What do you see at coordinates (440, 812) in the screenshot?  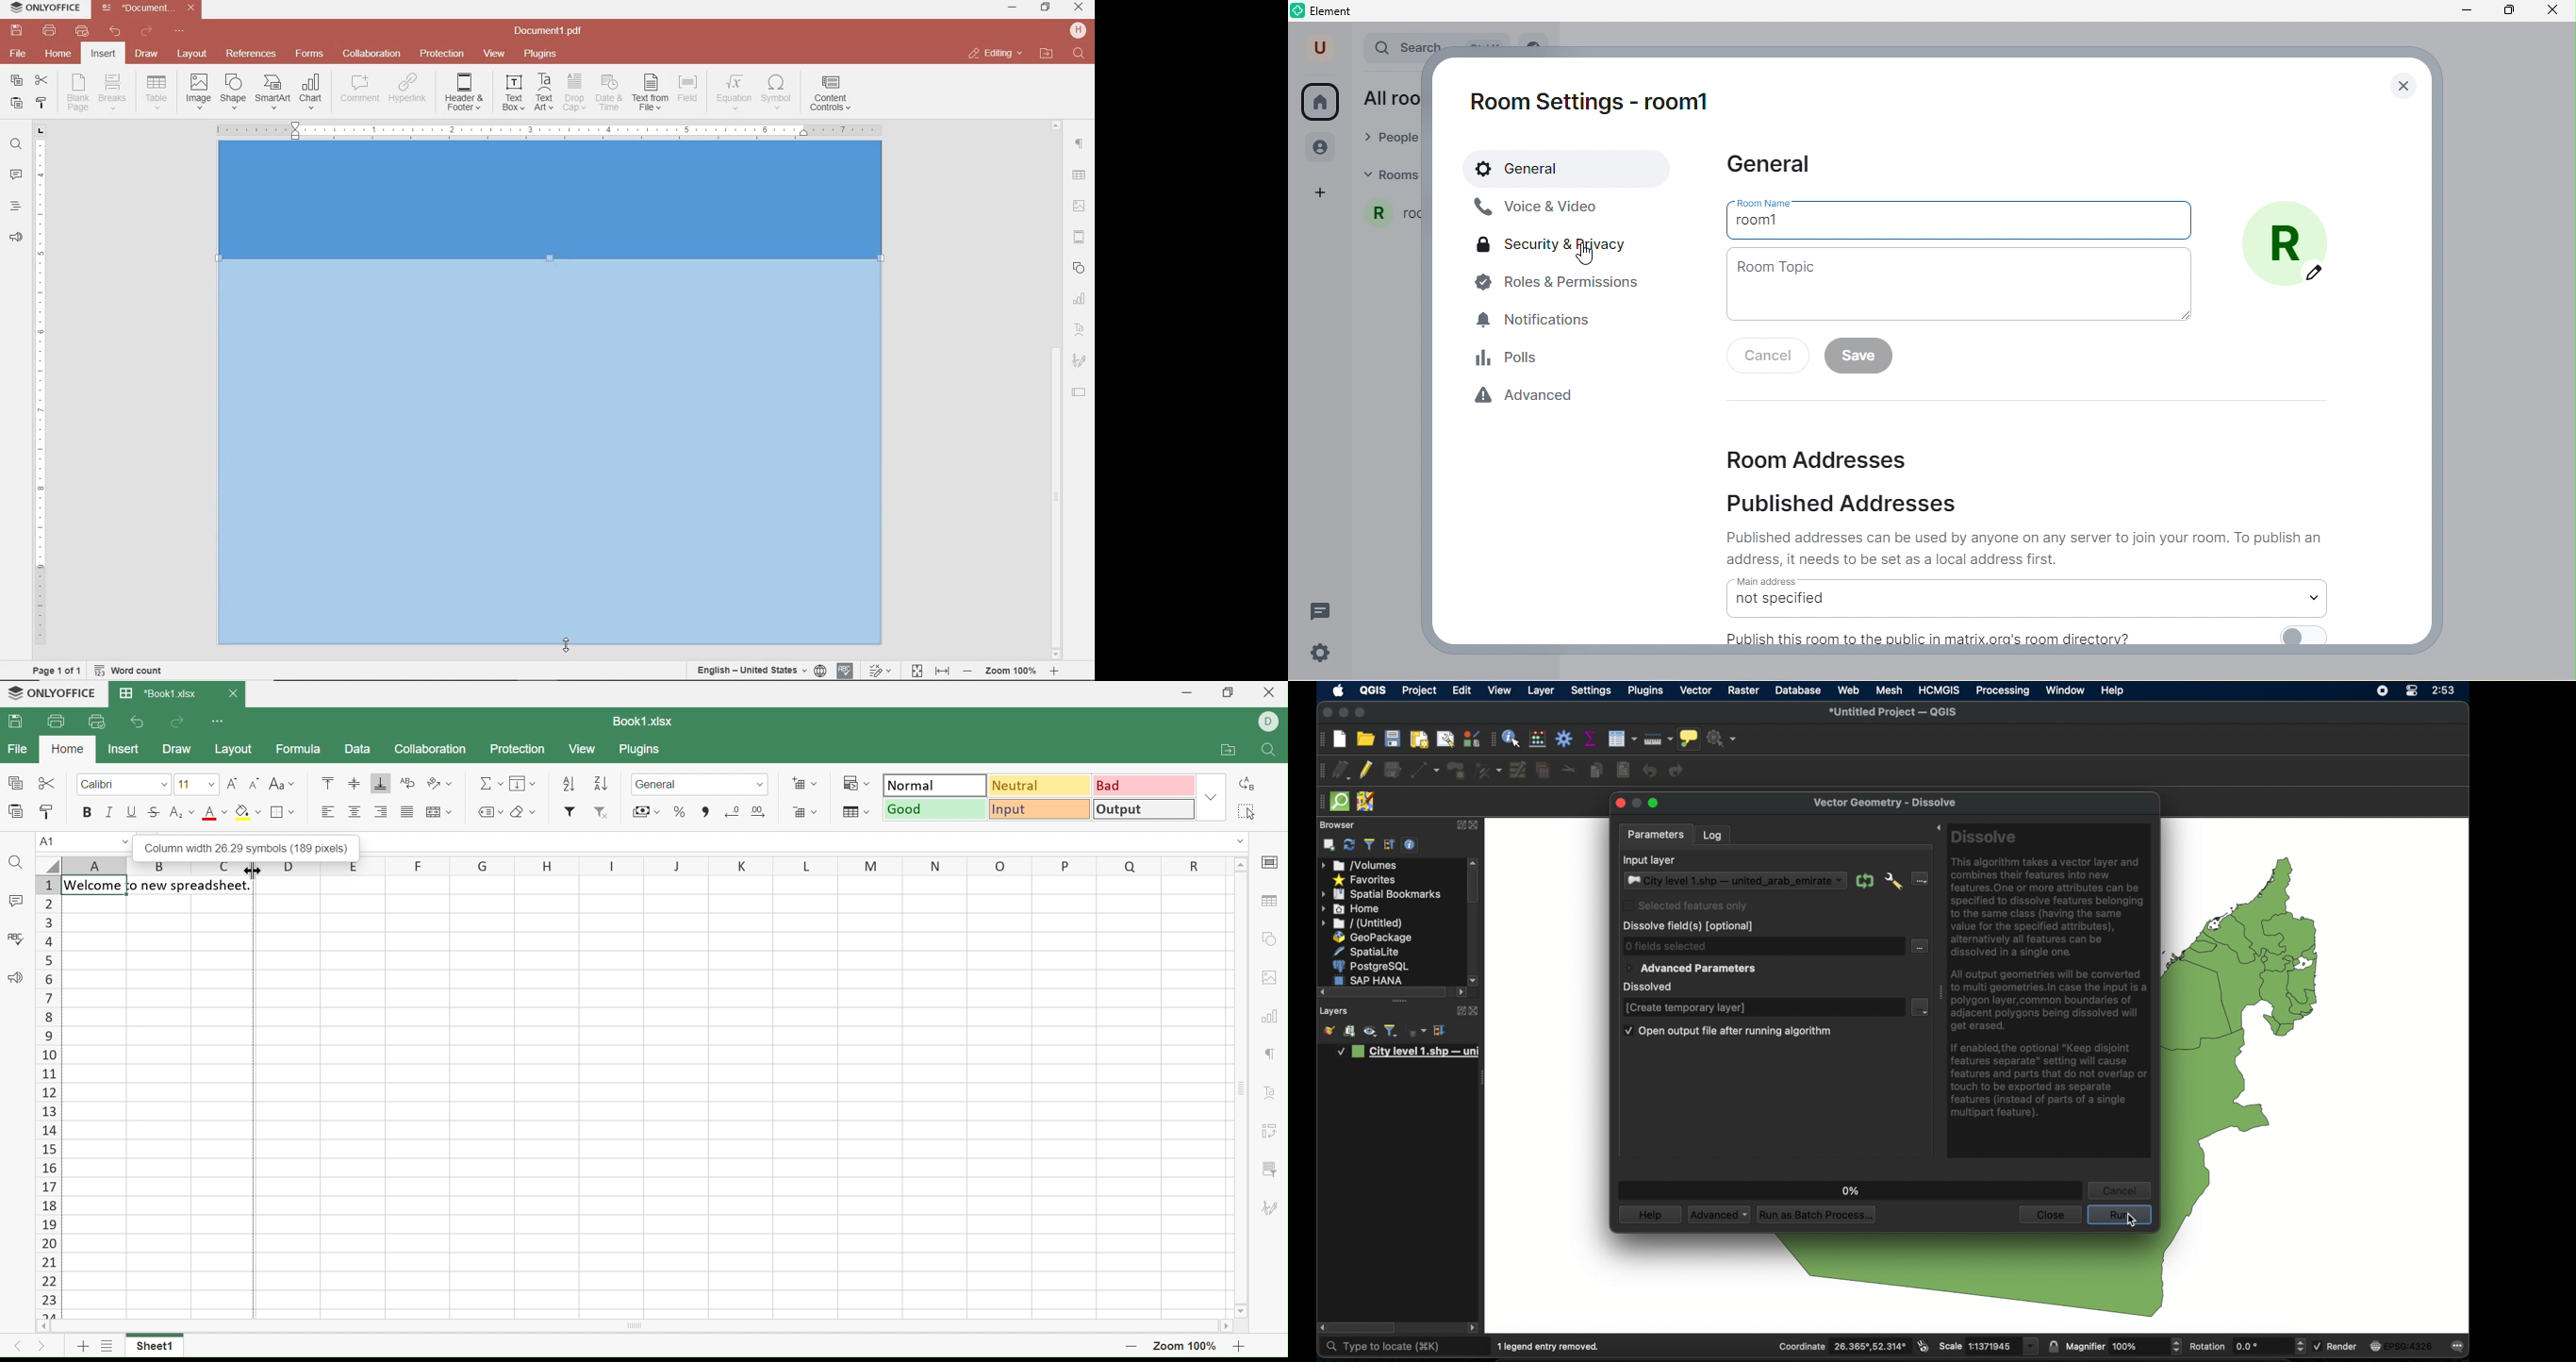 I see `Merge and center` at bounding box center [440, 812].